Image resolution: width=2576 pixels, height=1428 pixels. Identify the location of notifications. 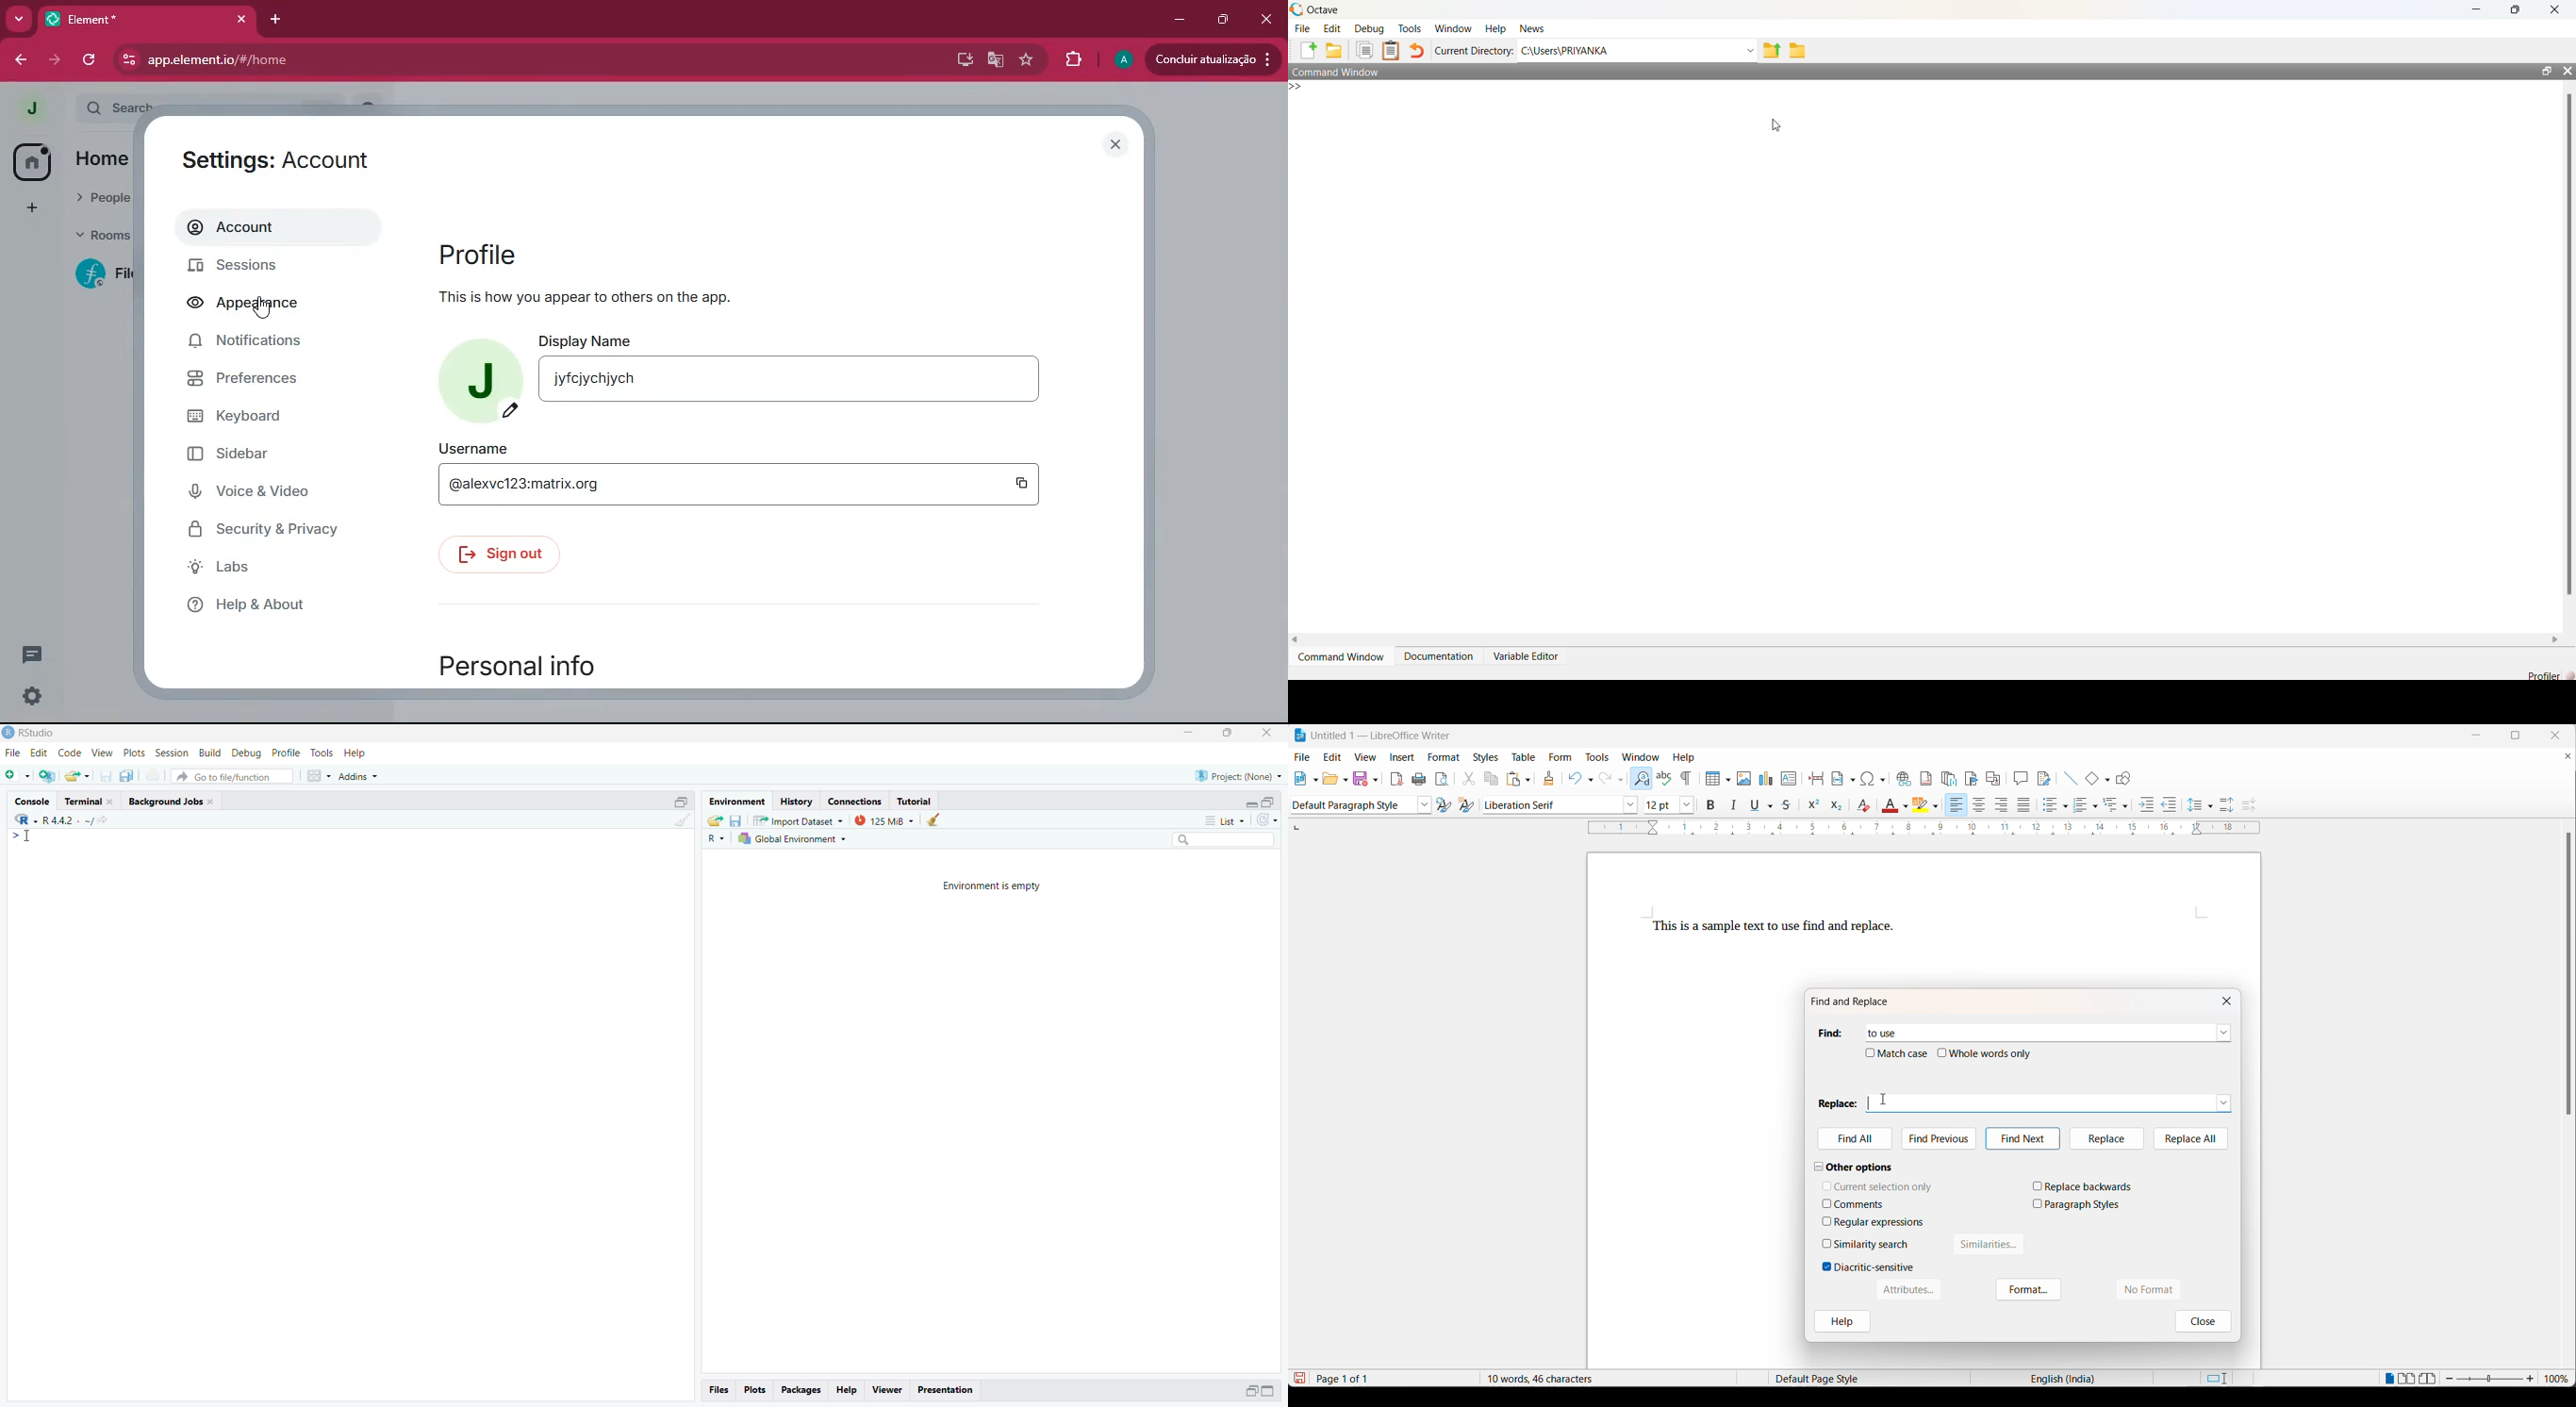
(279, 342).